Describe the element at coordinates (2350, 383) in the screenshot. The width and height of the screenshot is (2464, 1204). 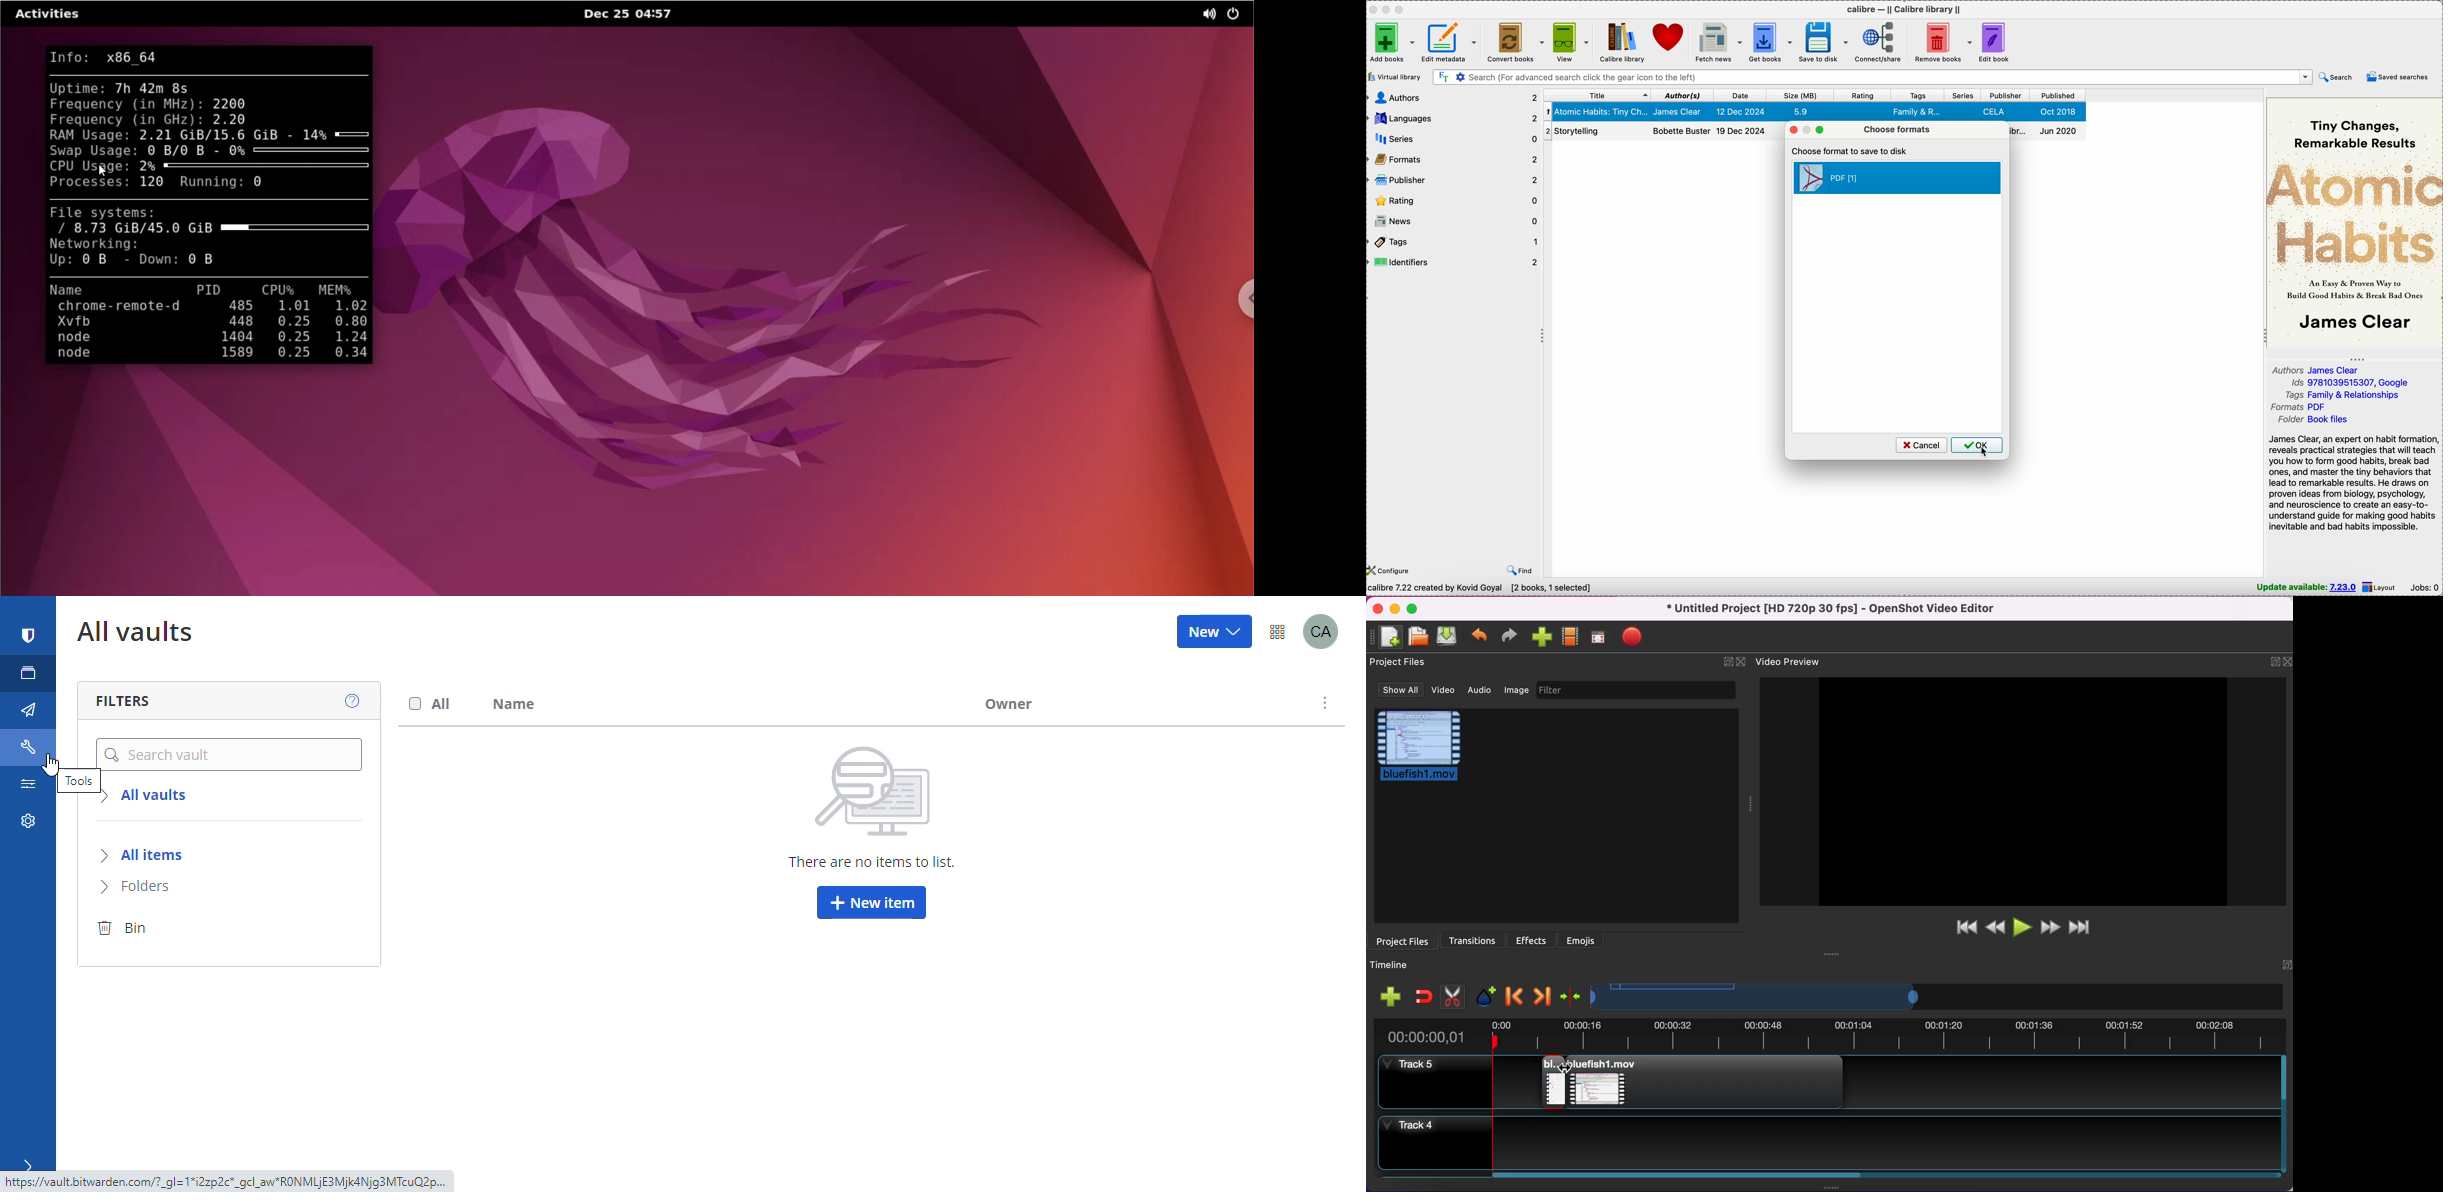
I see `Ids 9781039515307, Google` at that location.